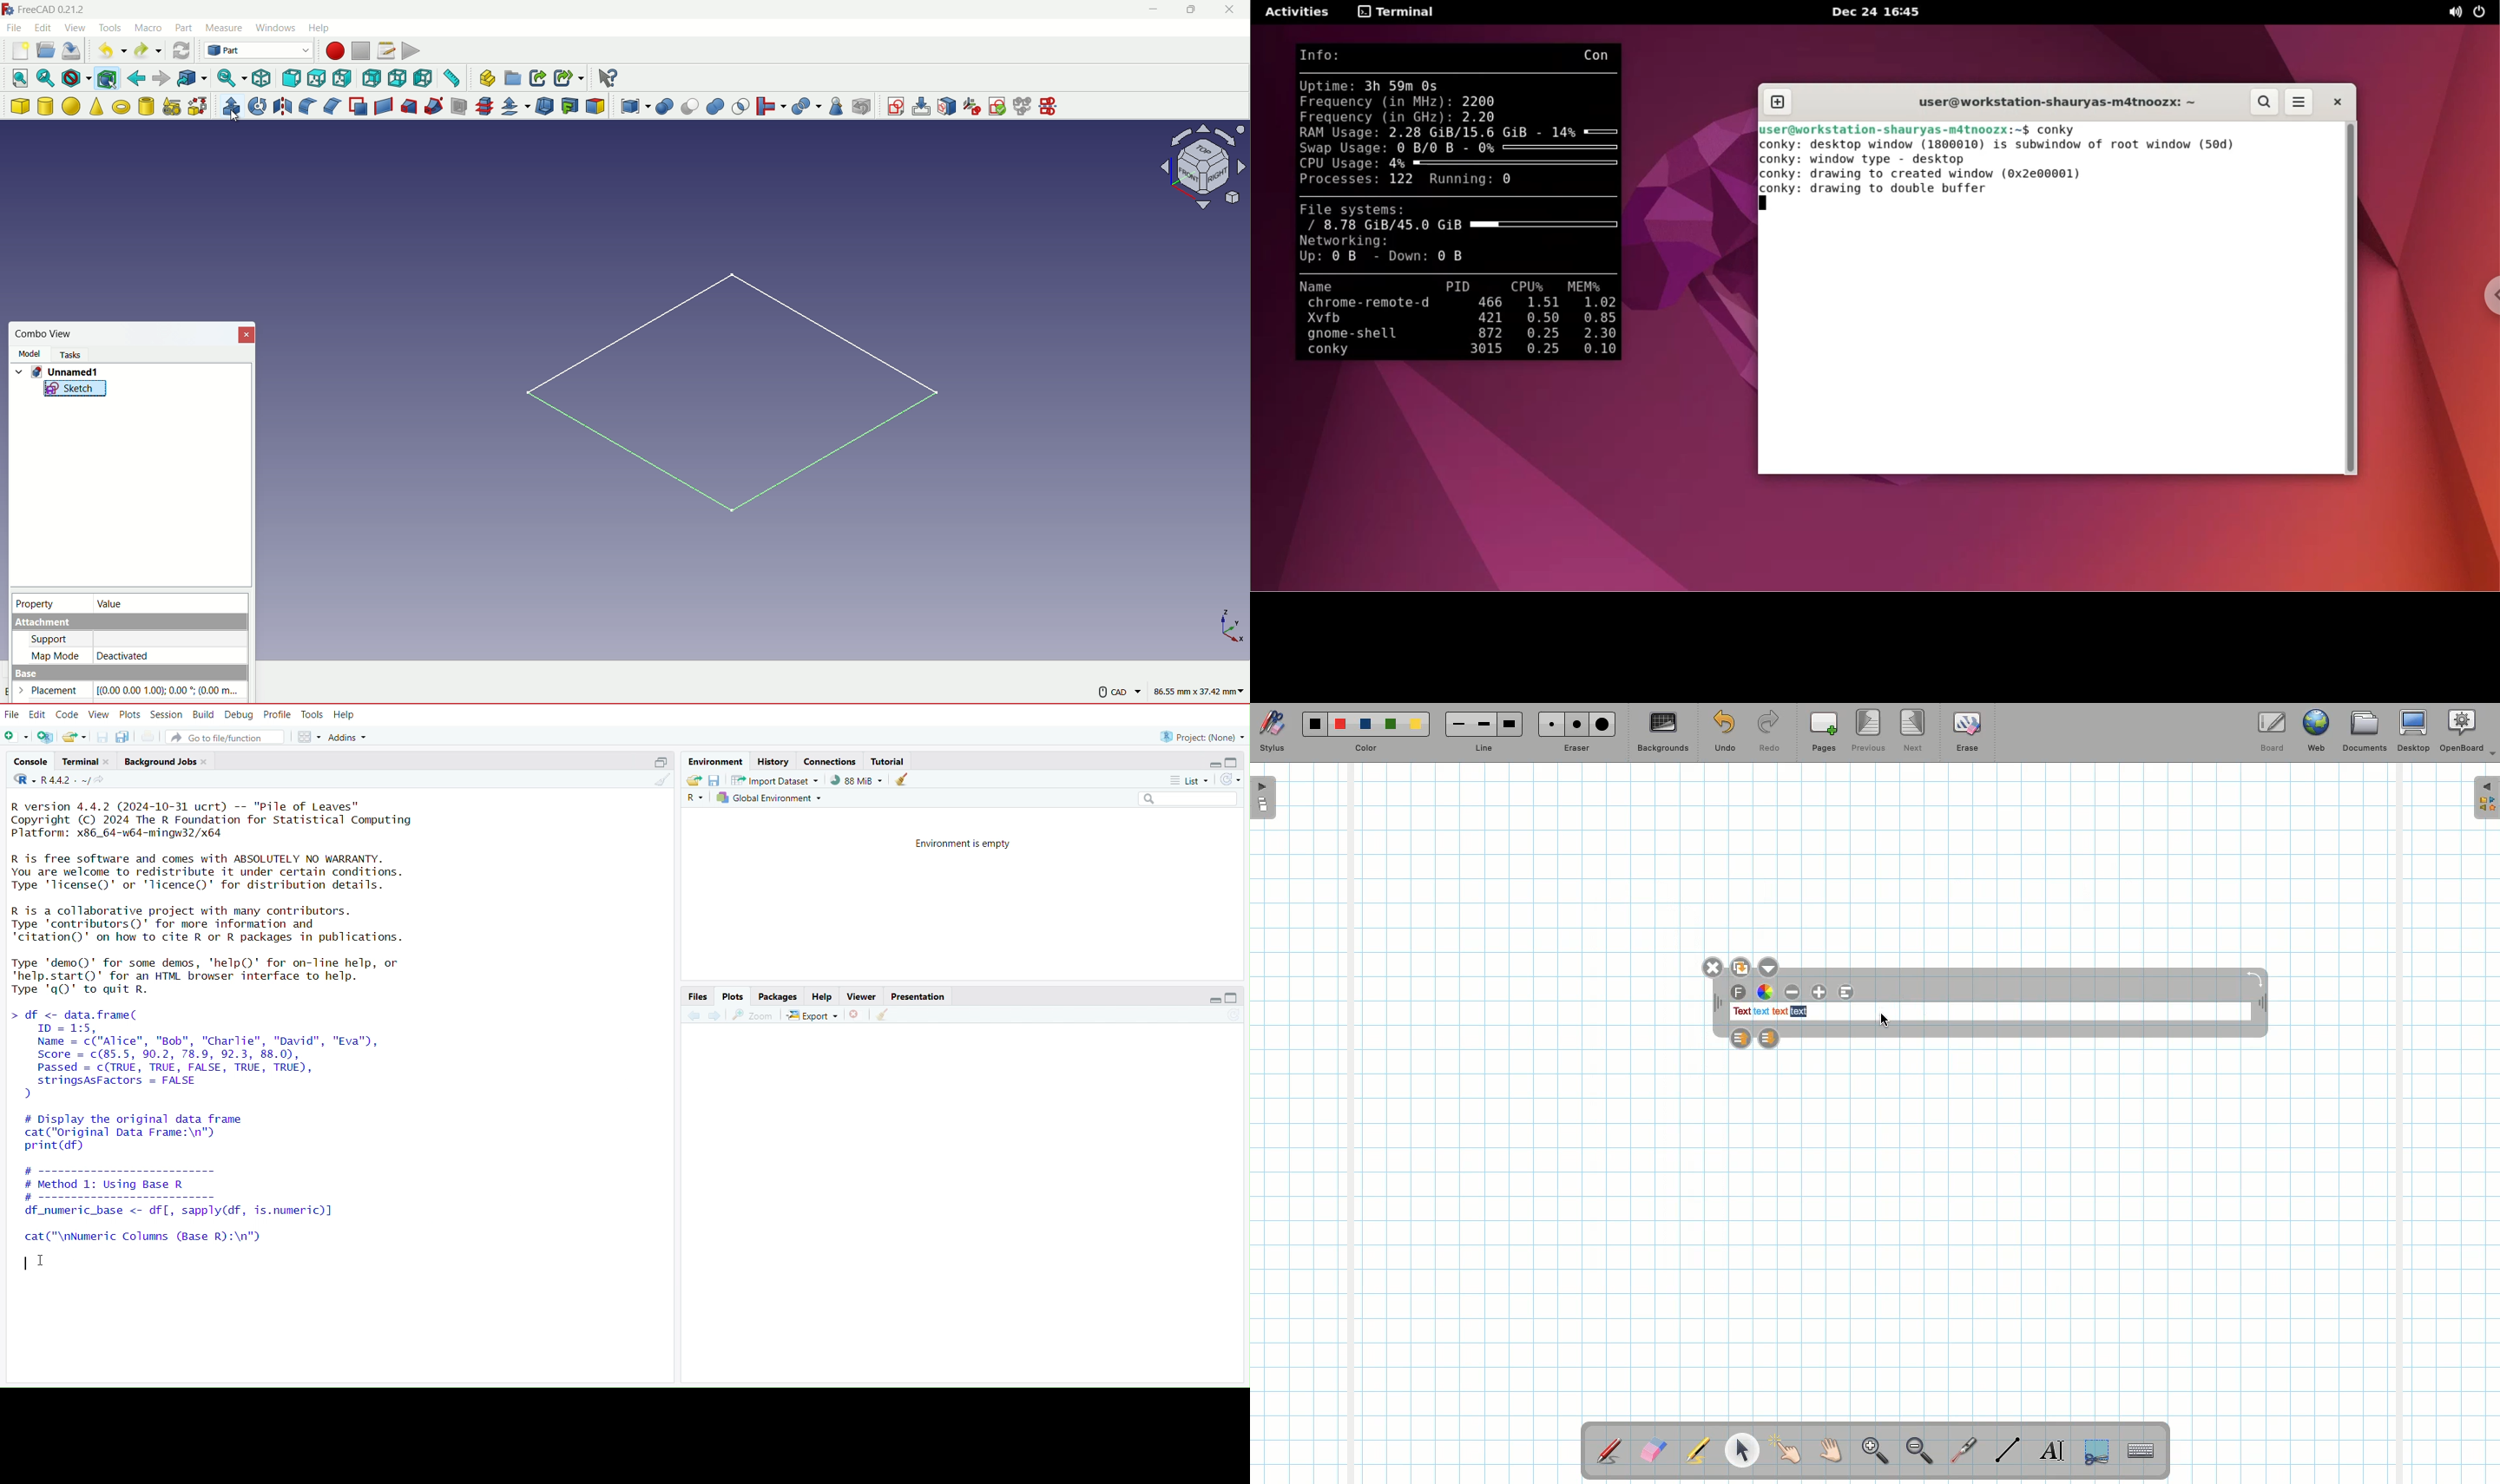 The height and width of the screenshot is (1484, 2520). Describe the element at coordinates (890, 761) in the screenshot. I see `Tutorial` at that location.